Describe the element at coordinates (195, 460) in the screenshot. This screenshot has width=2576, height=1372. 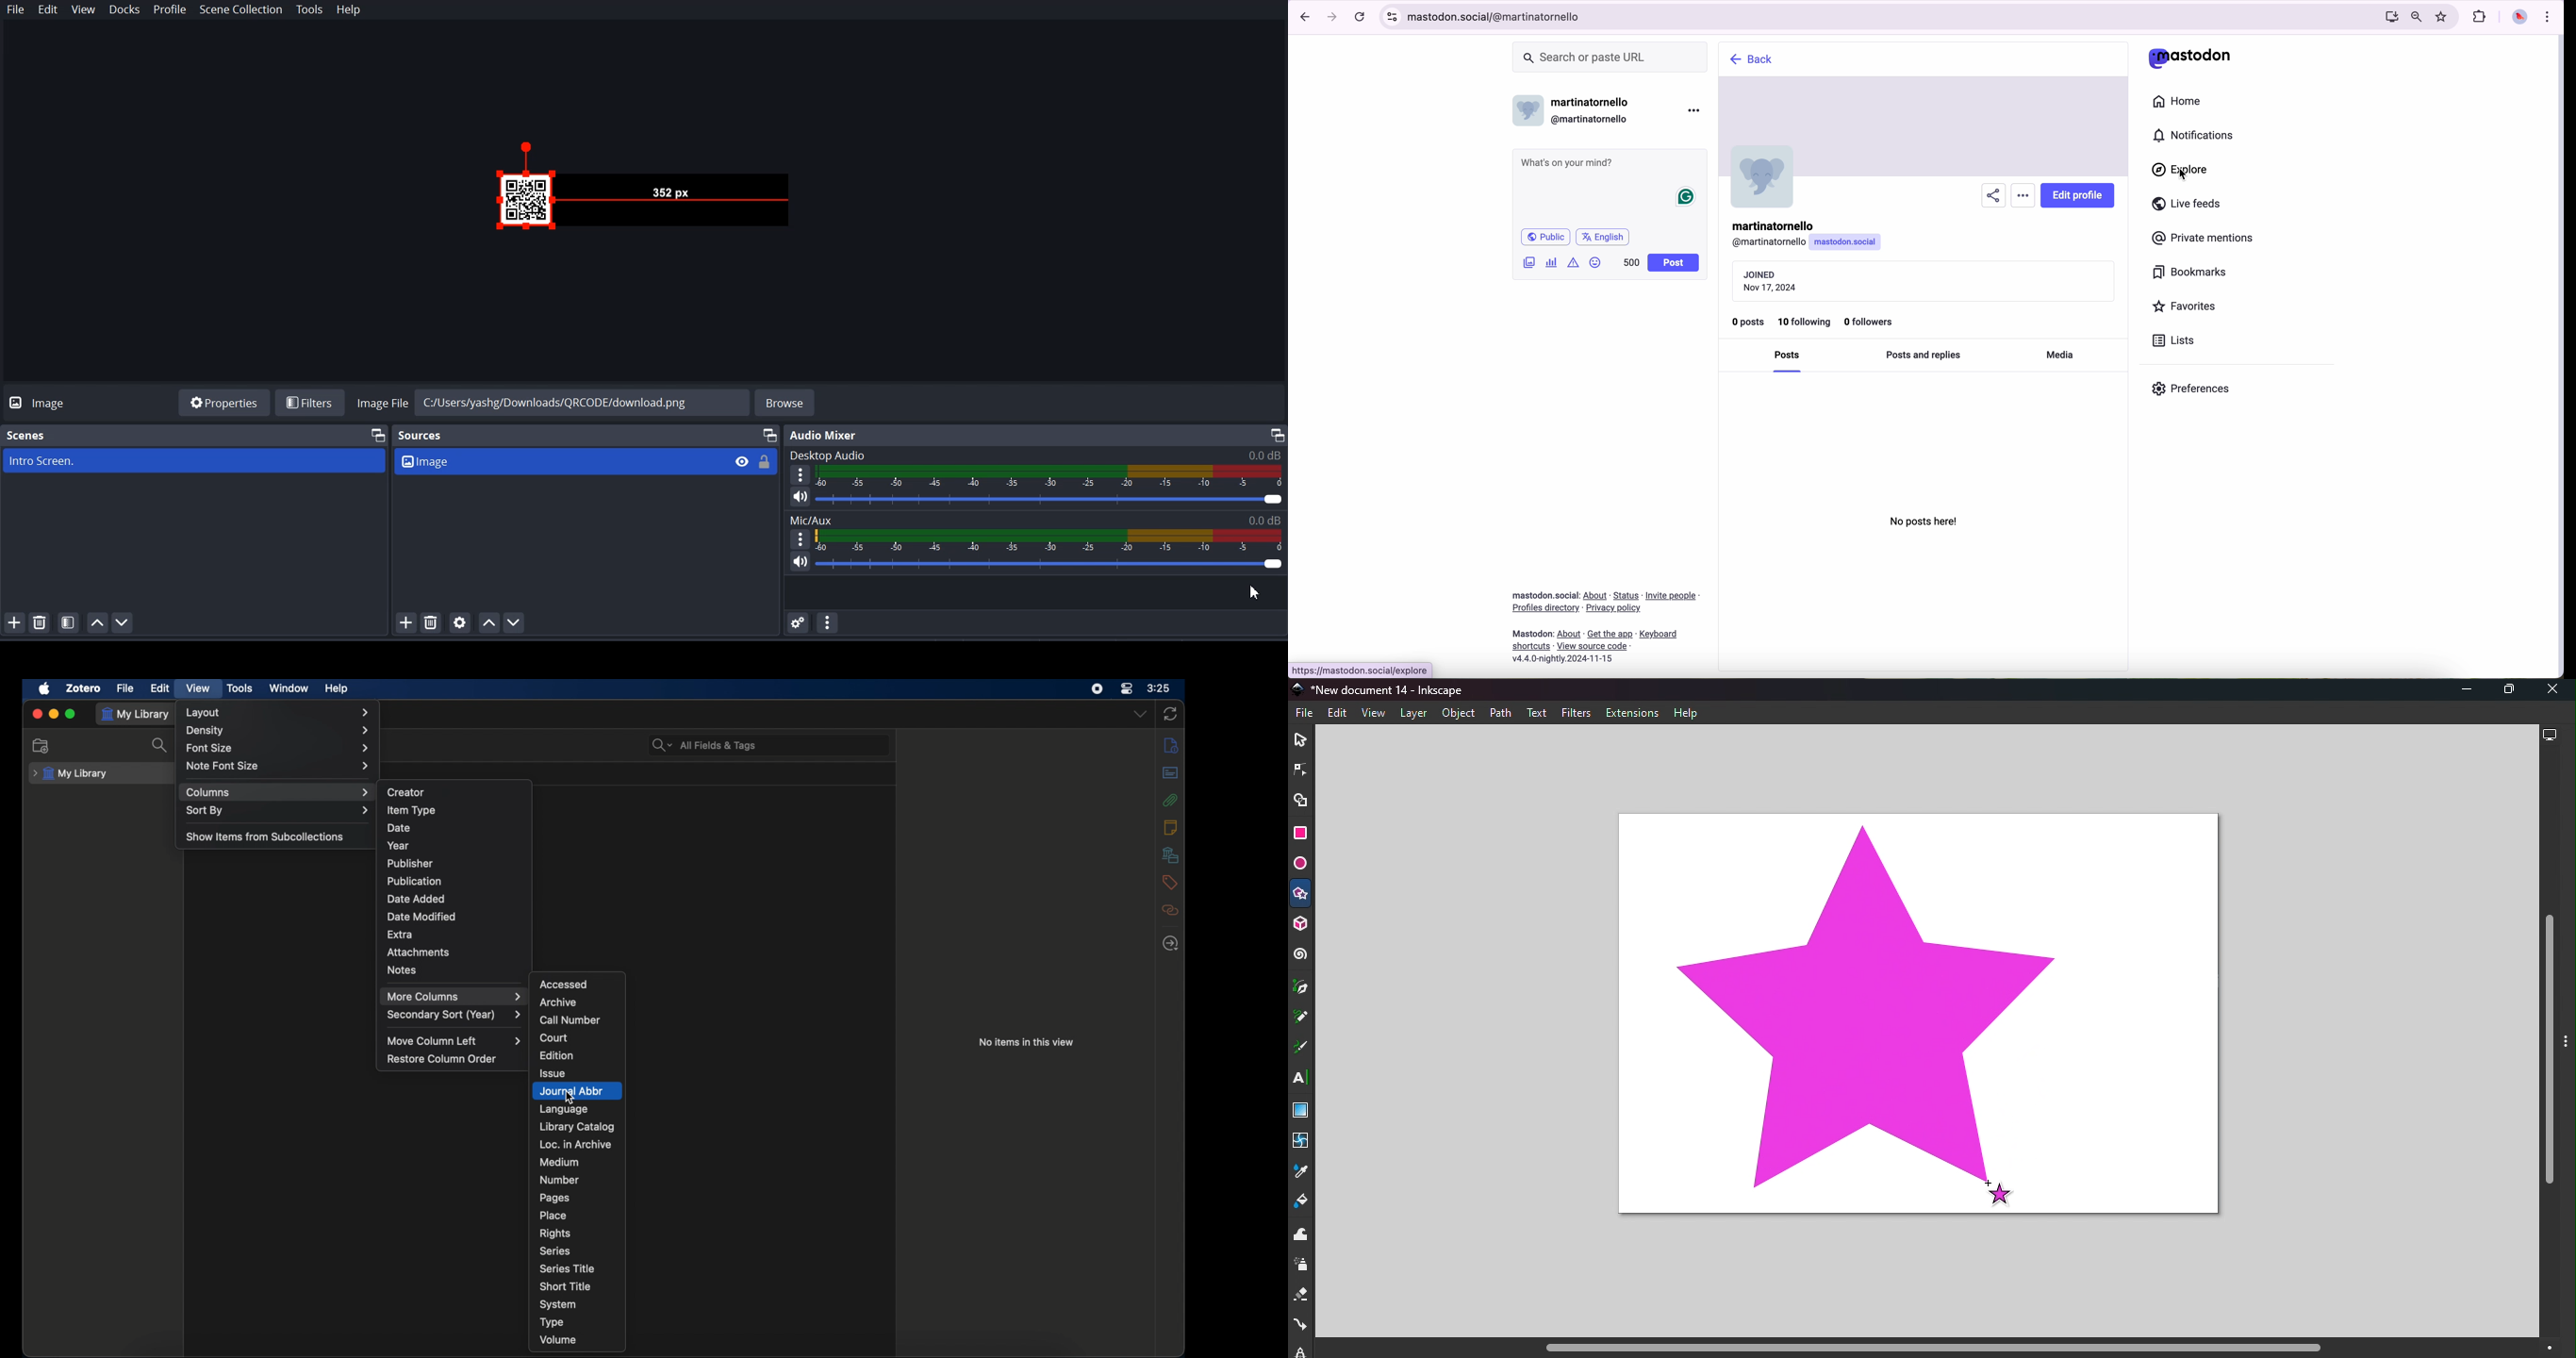
I see `scene` at that location.